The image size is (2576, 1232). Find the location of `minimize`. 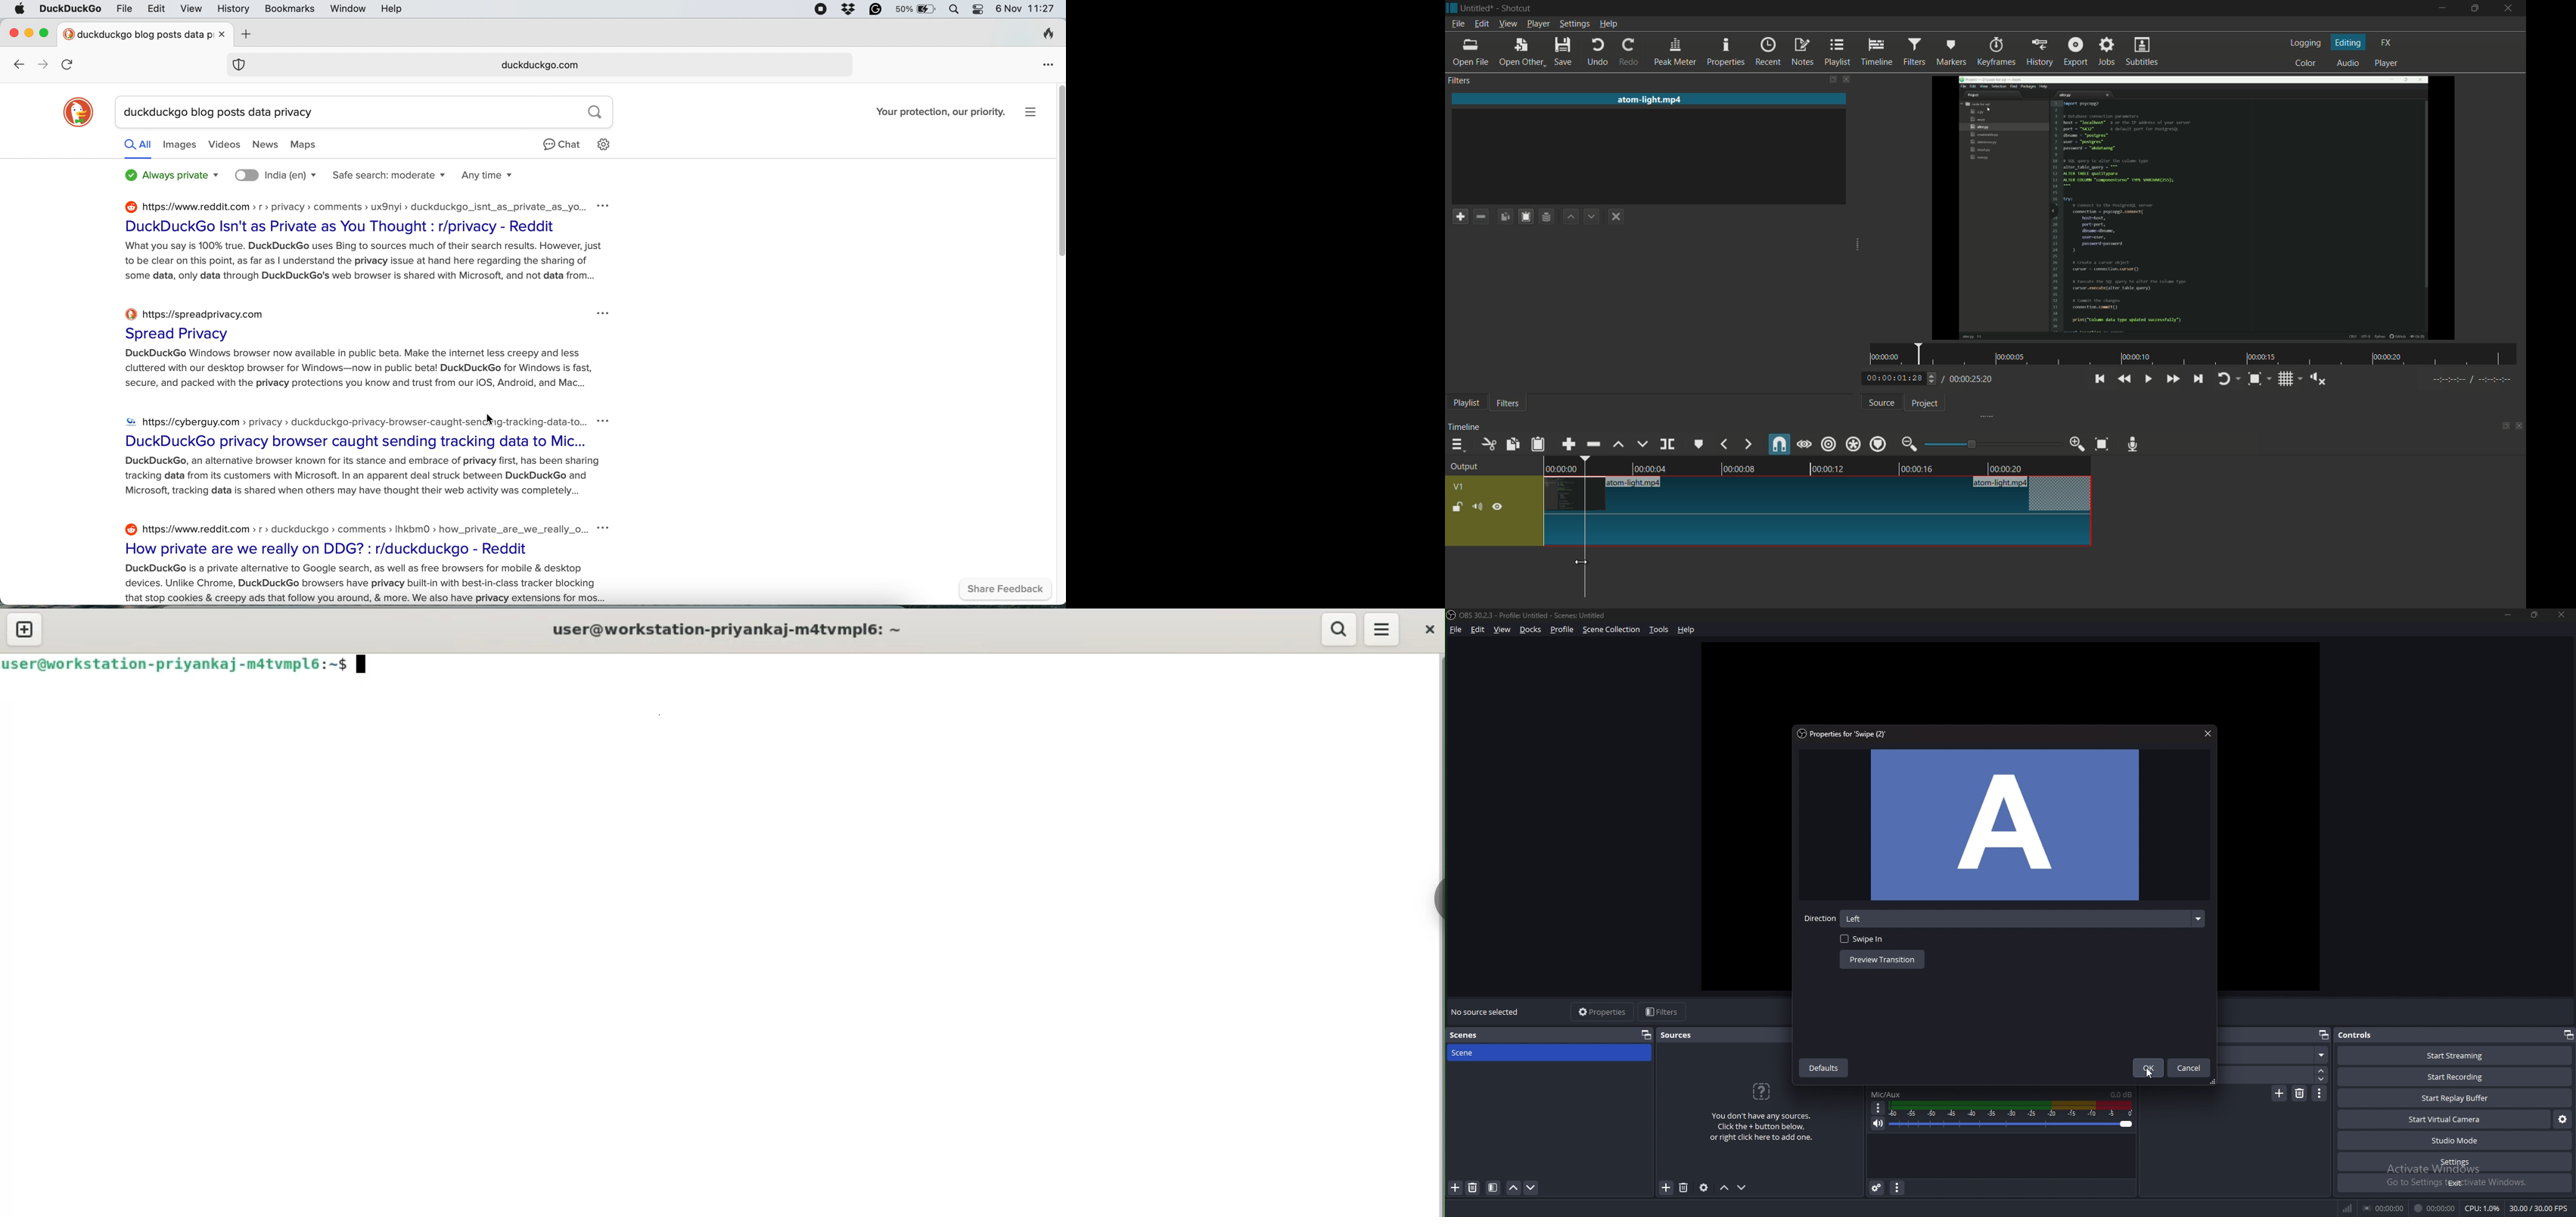

minimize is located at coordinates (2441, 8).